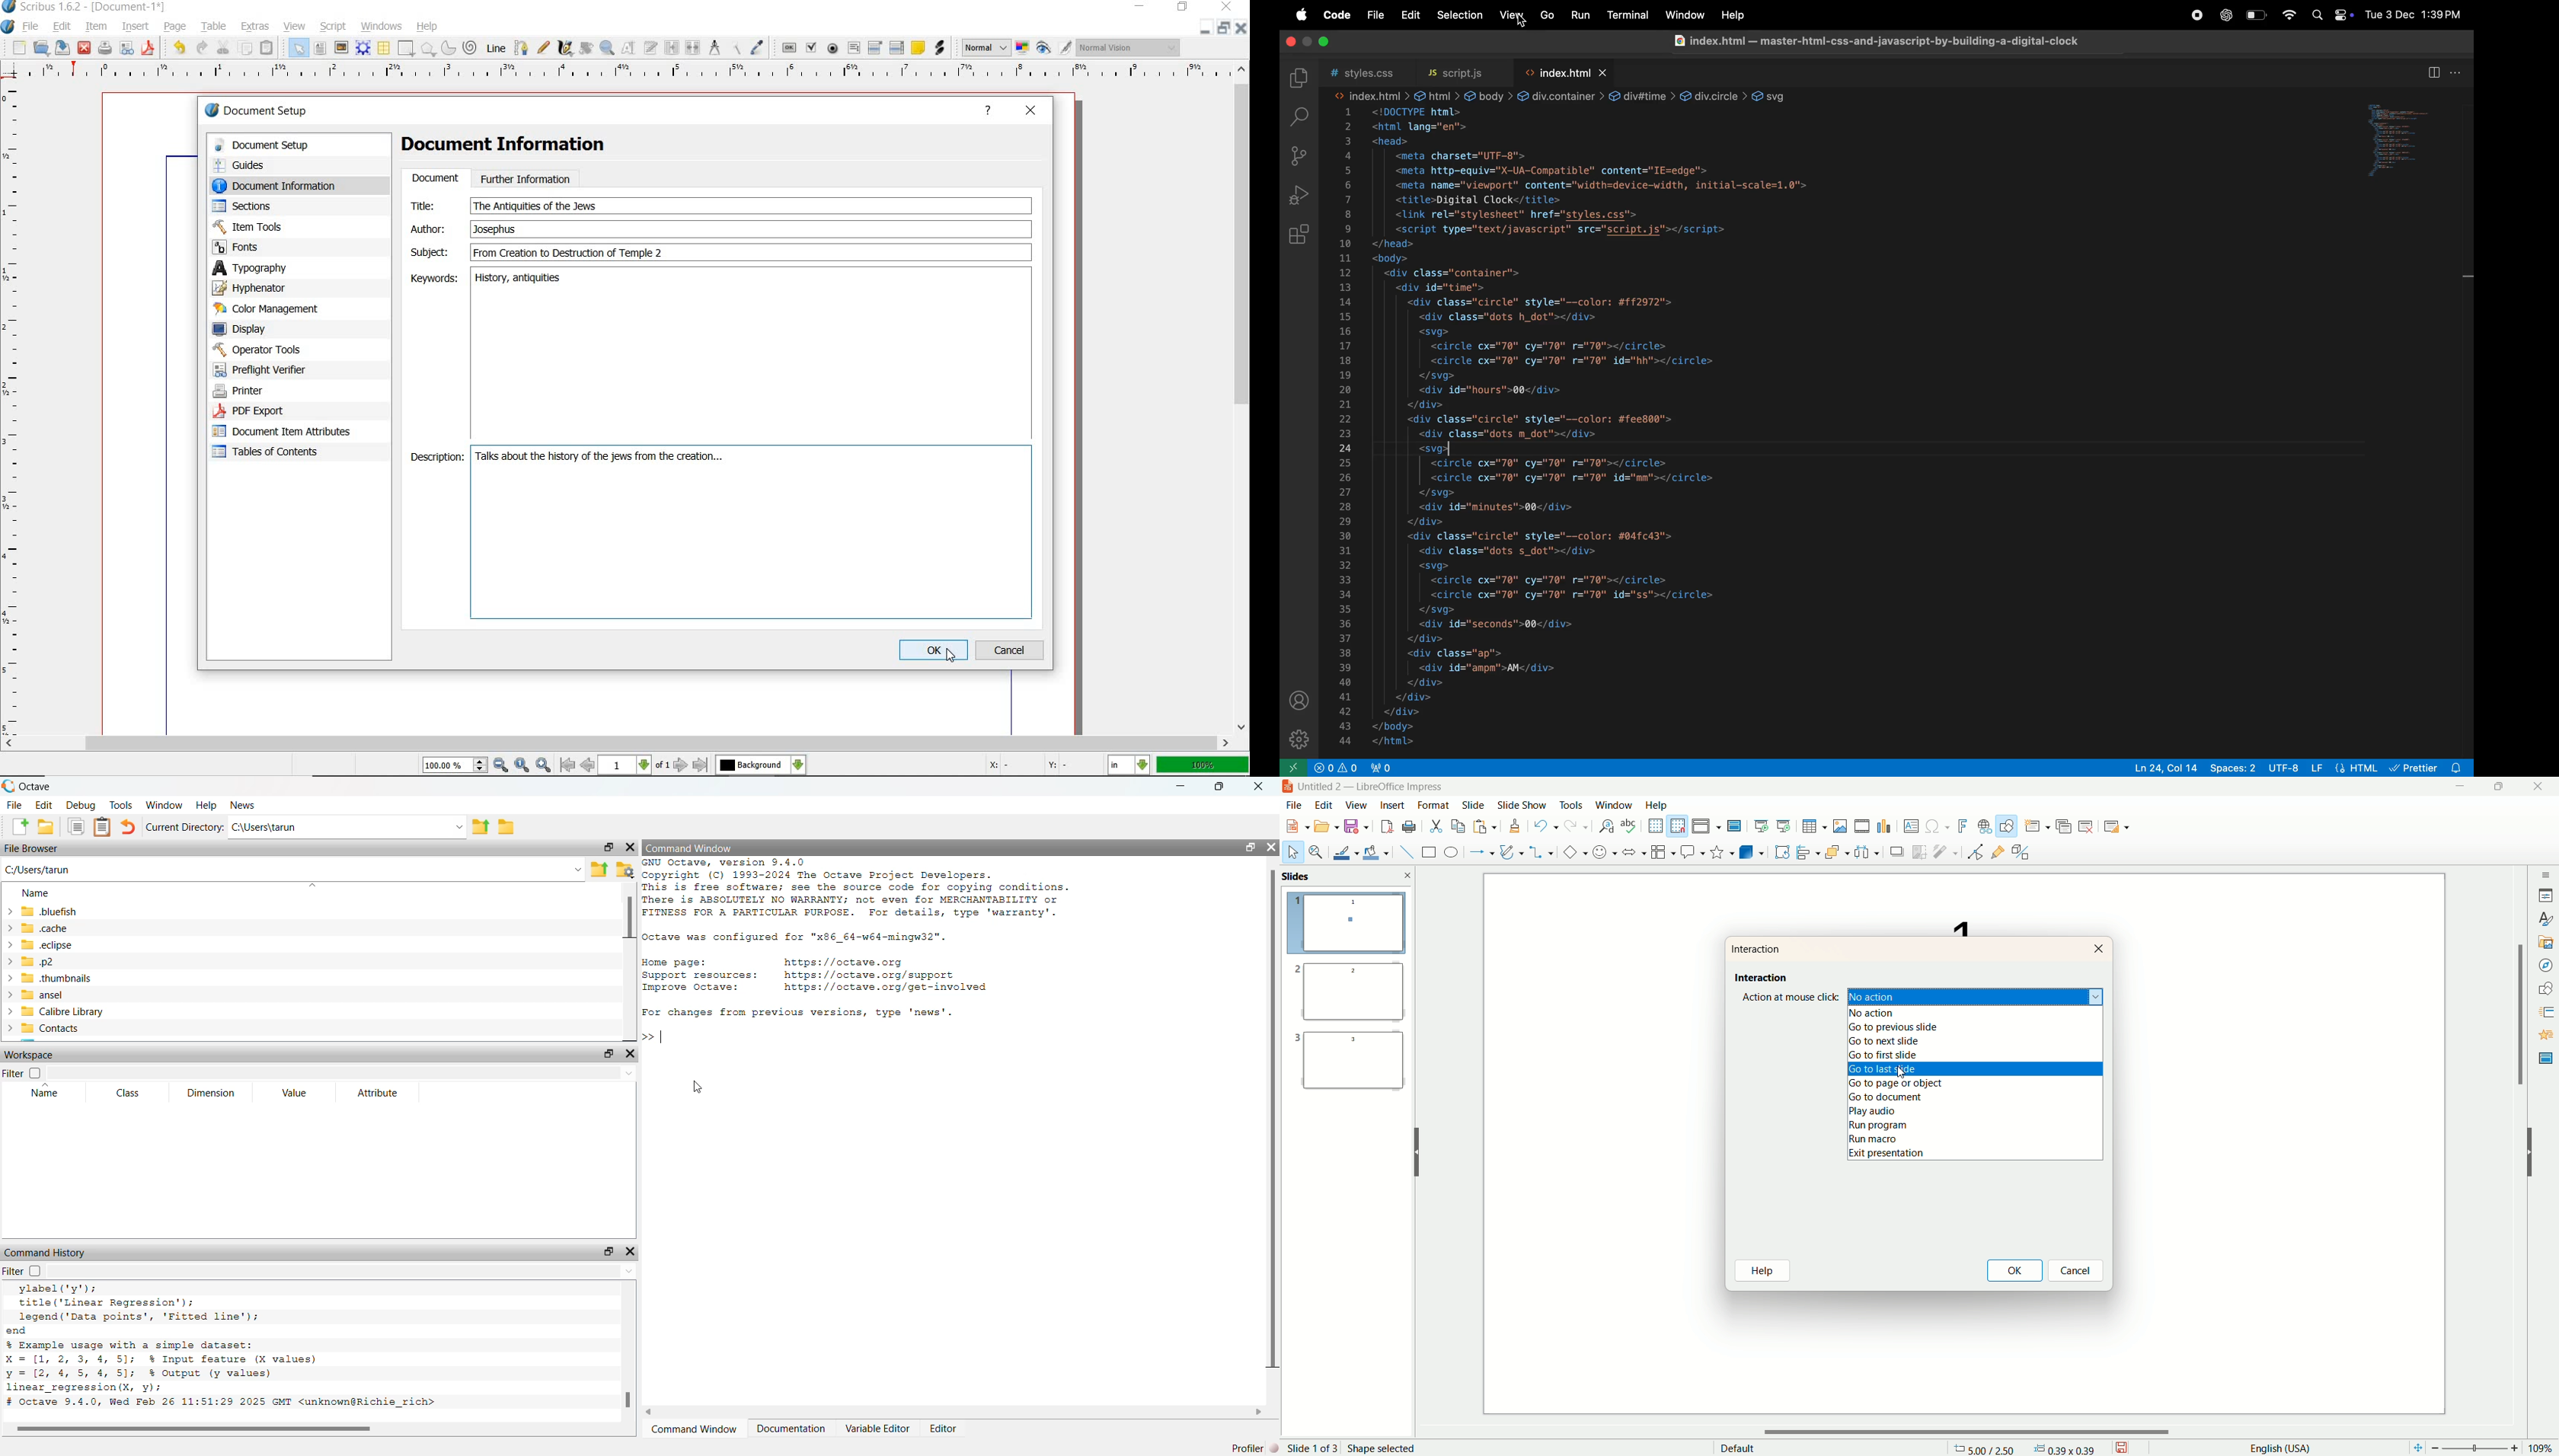  Describe the element at coordinates (1480, 853) in the screenshot. I see `line and arrow` at that location.